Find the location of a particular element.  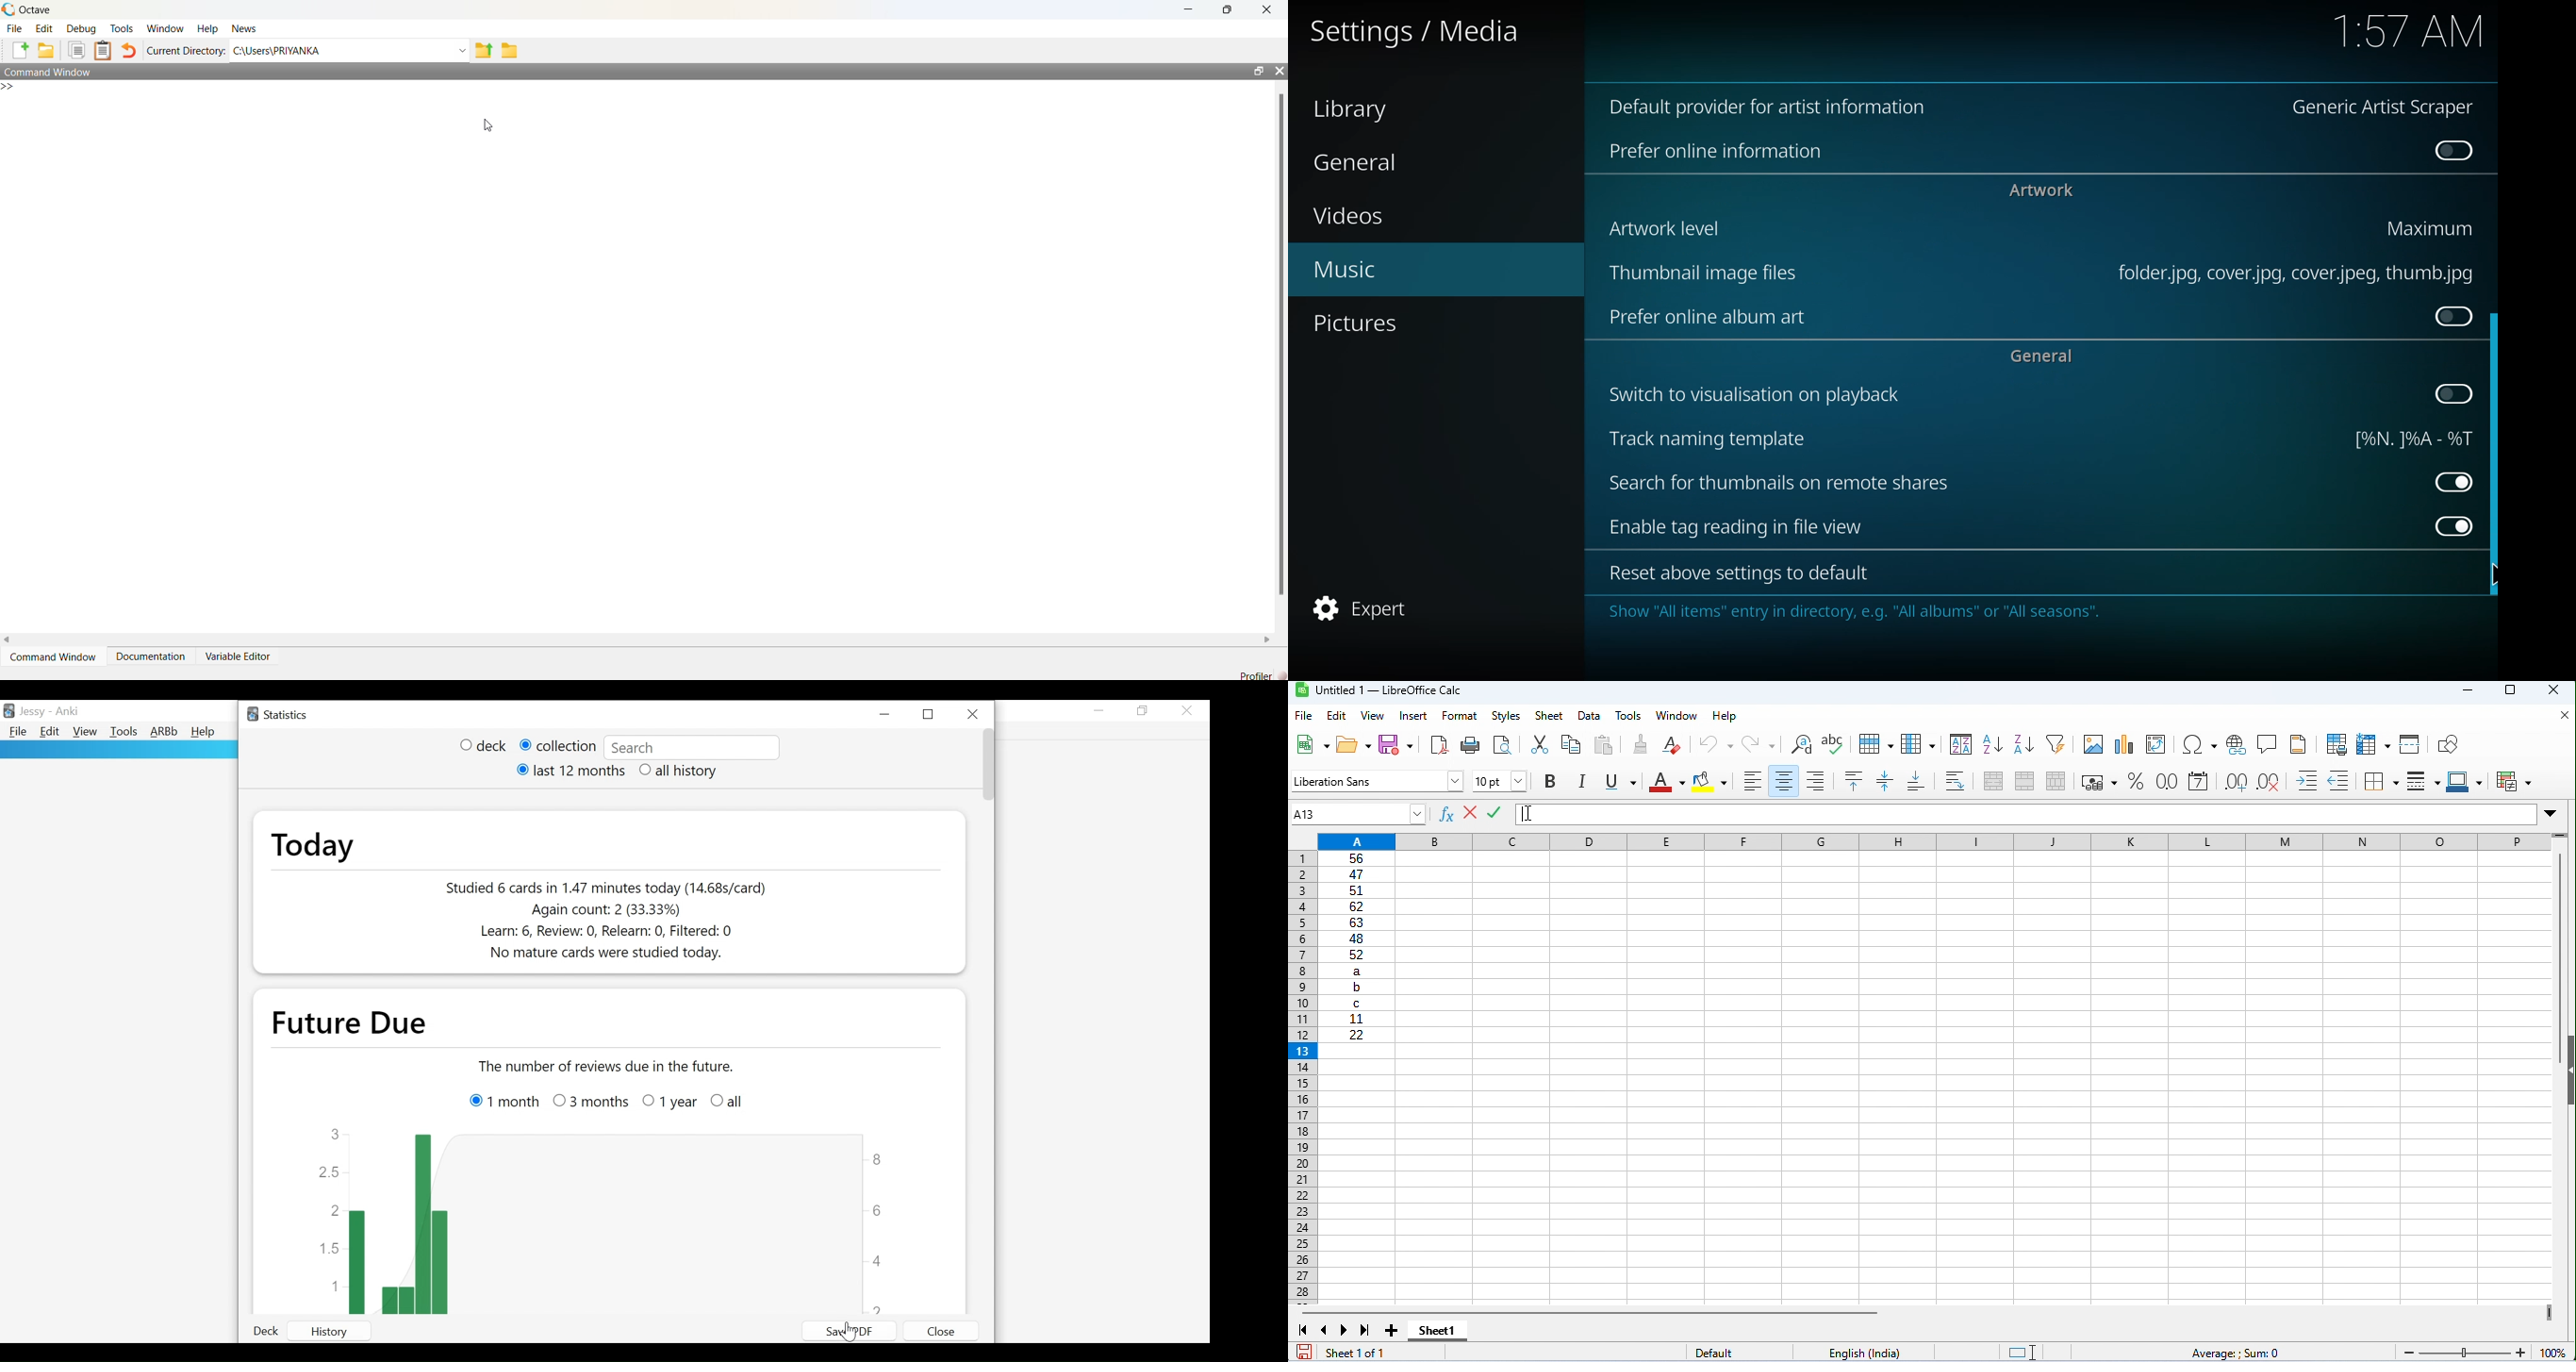

artwork level is located at coordinates (1660, 227).